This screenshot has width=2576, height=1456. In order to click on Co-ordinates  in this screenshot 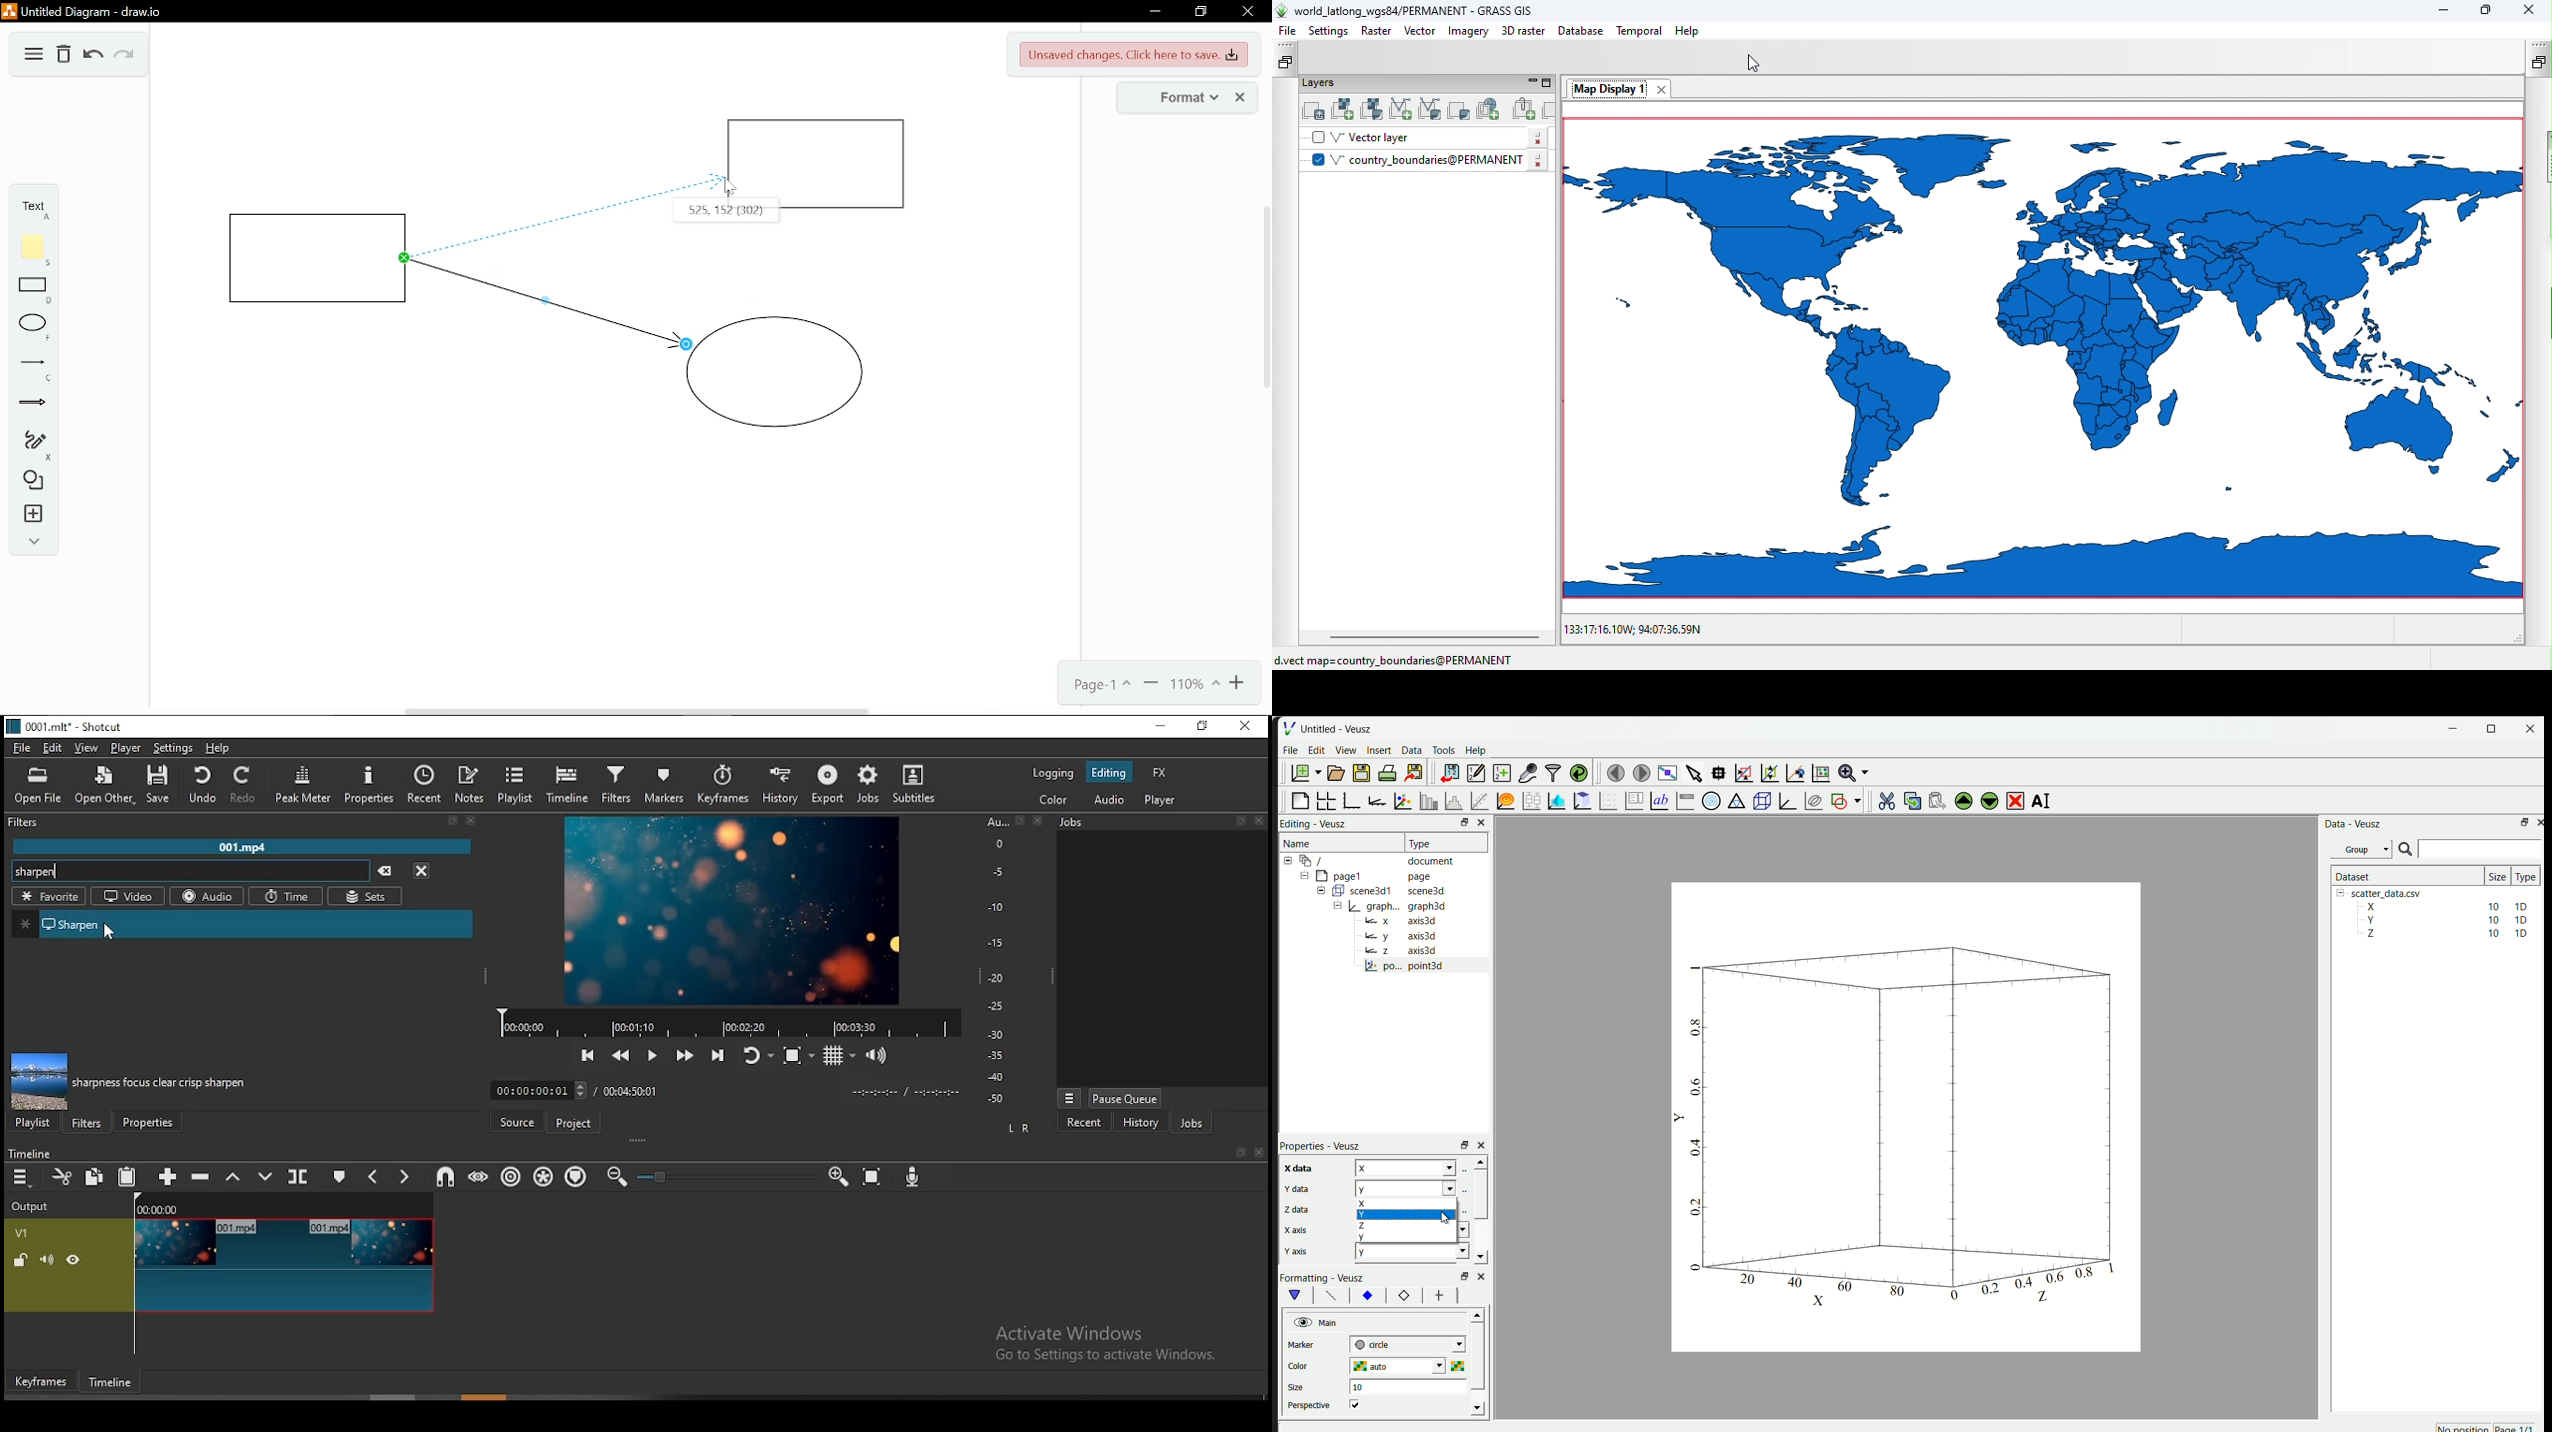, I will do `click(695, 213)`.